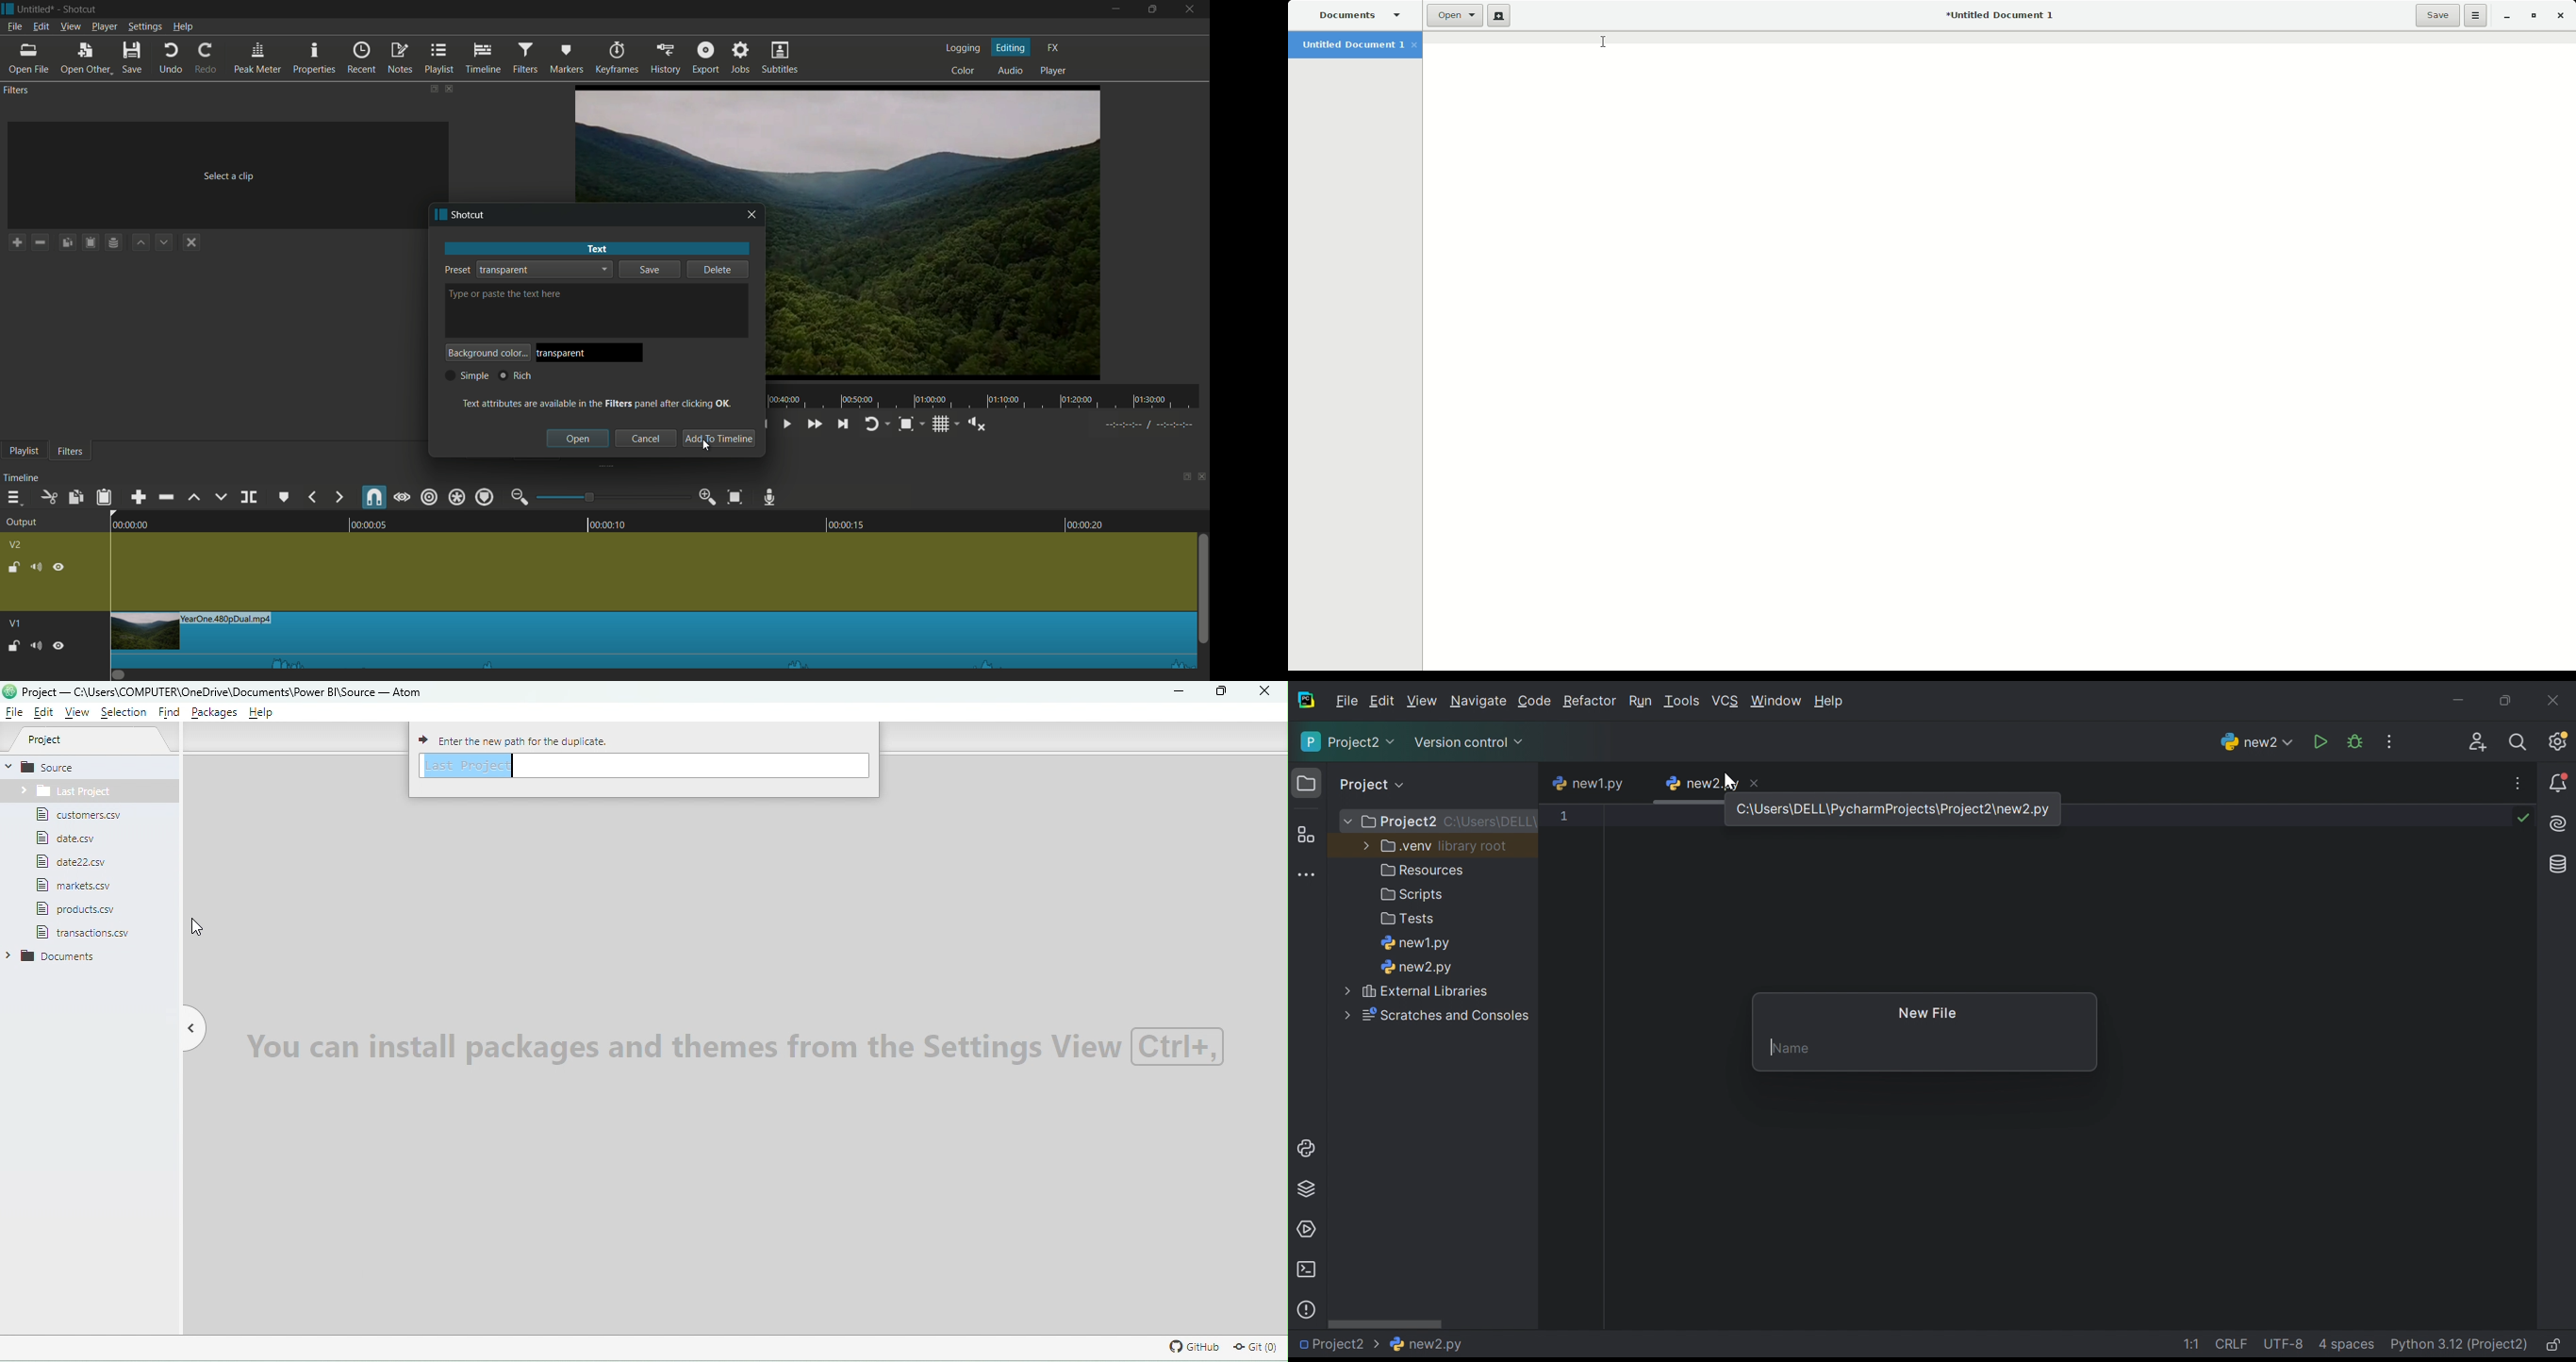 This screenshot has height=1372, width=2576. I want to click on Scripts, so click(1413, 897).